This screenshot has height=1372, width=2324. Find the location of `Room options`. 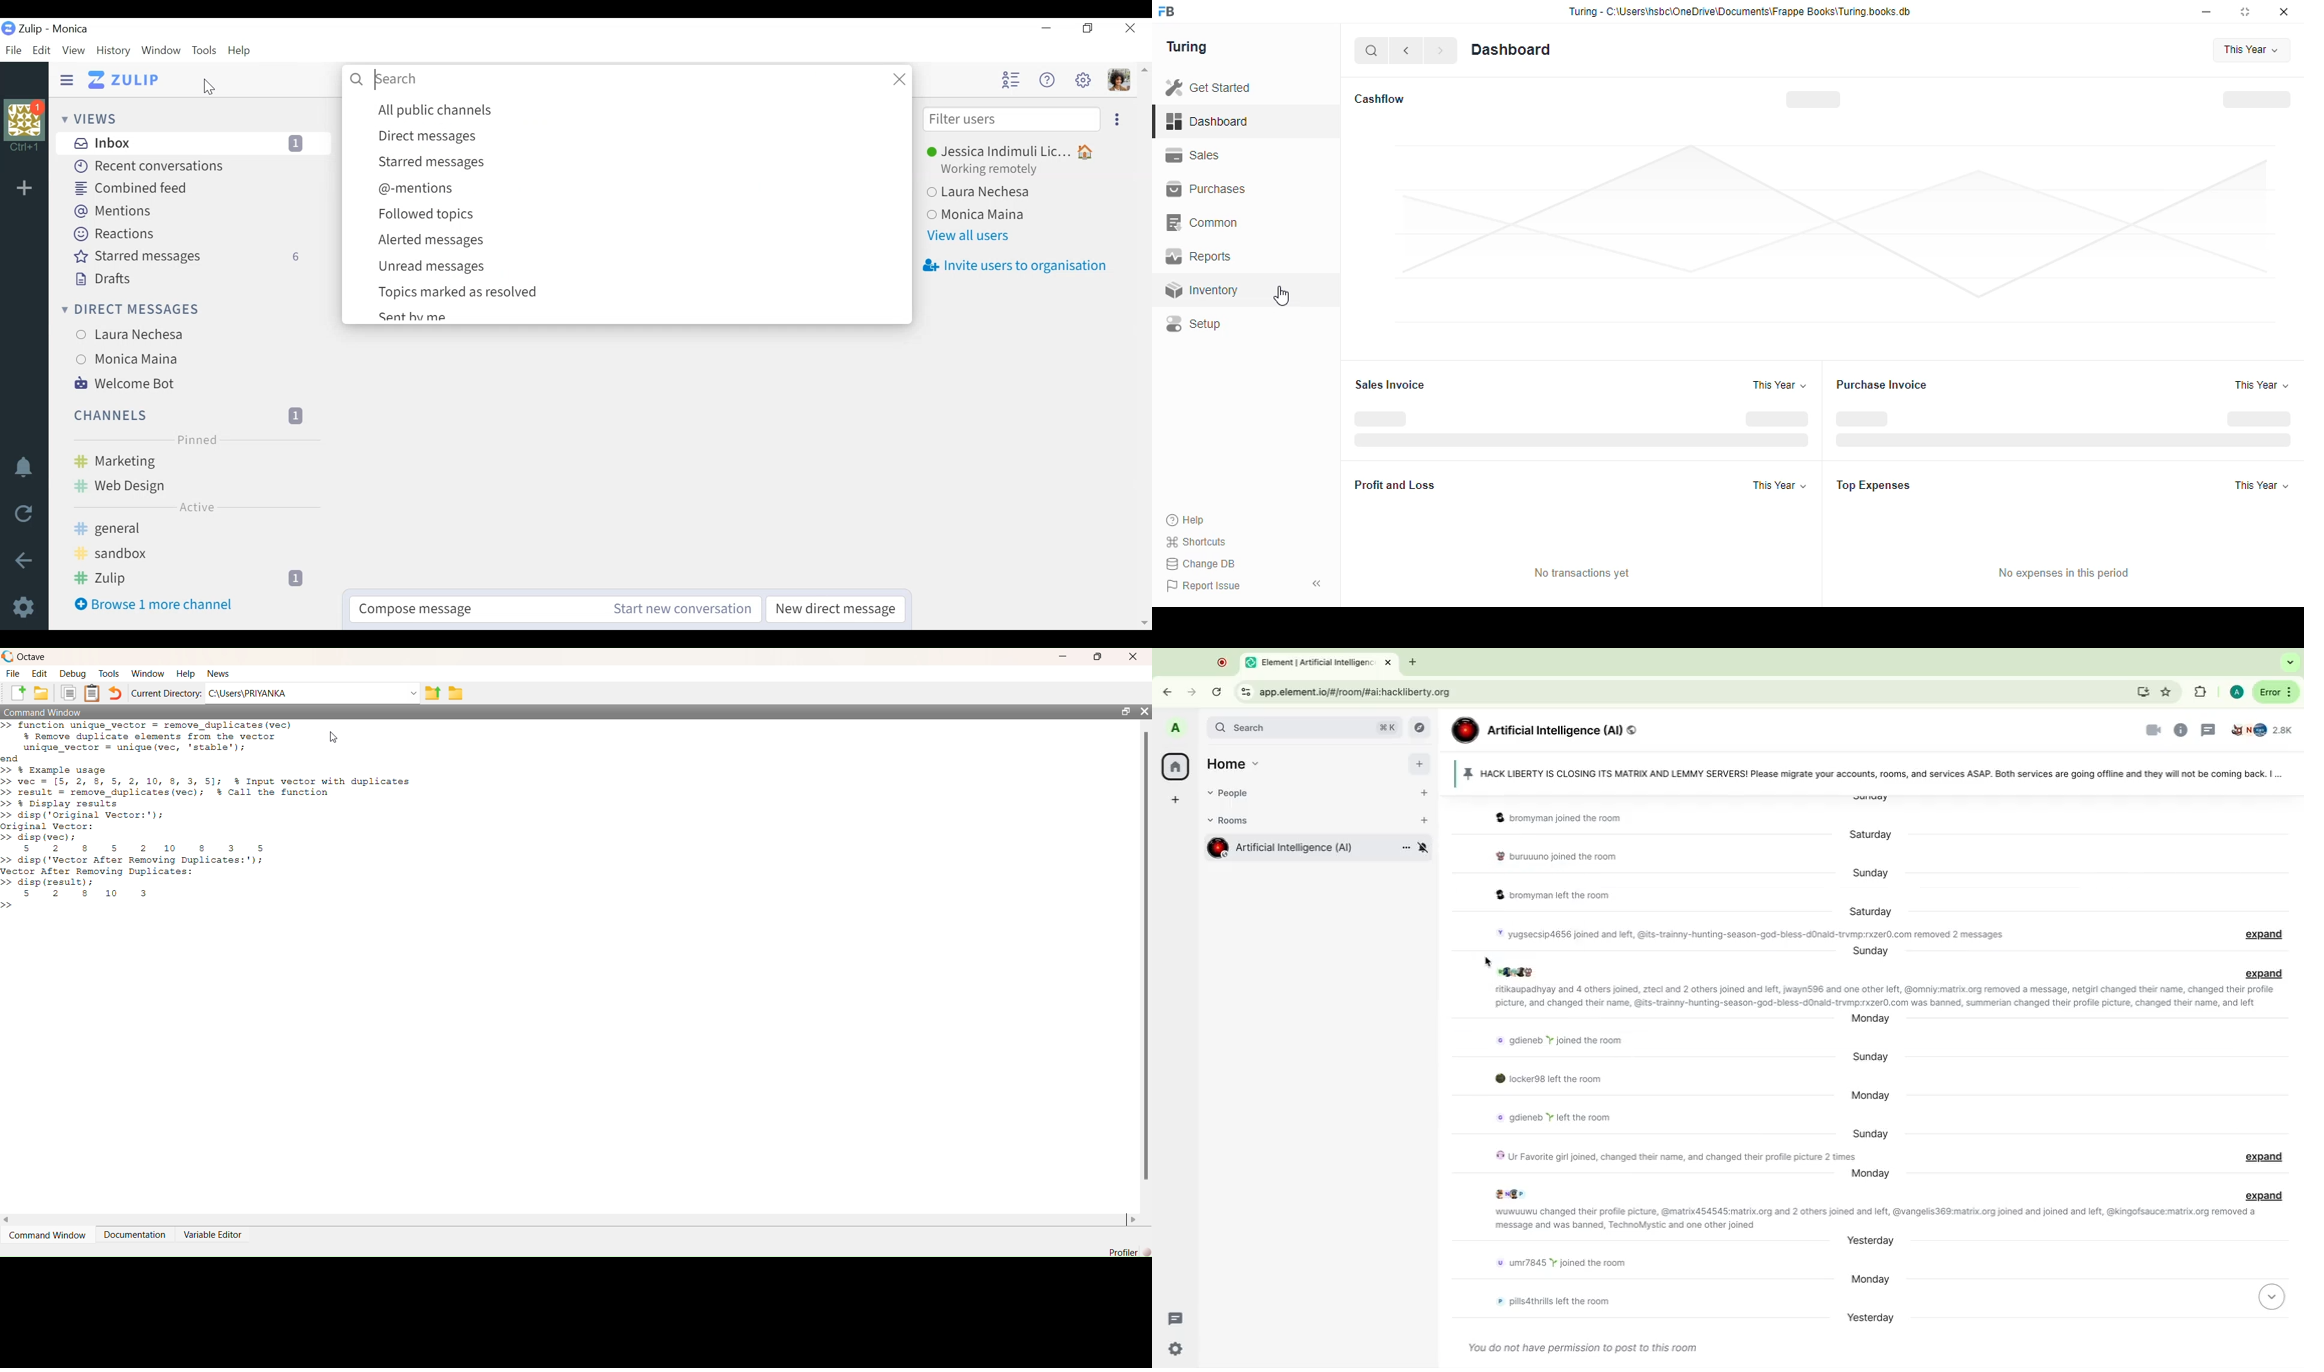

Room options is located at coordinates (1405, 848).